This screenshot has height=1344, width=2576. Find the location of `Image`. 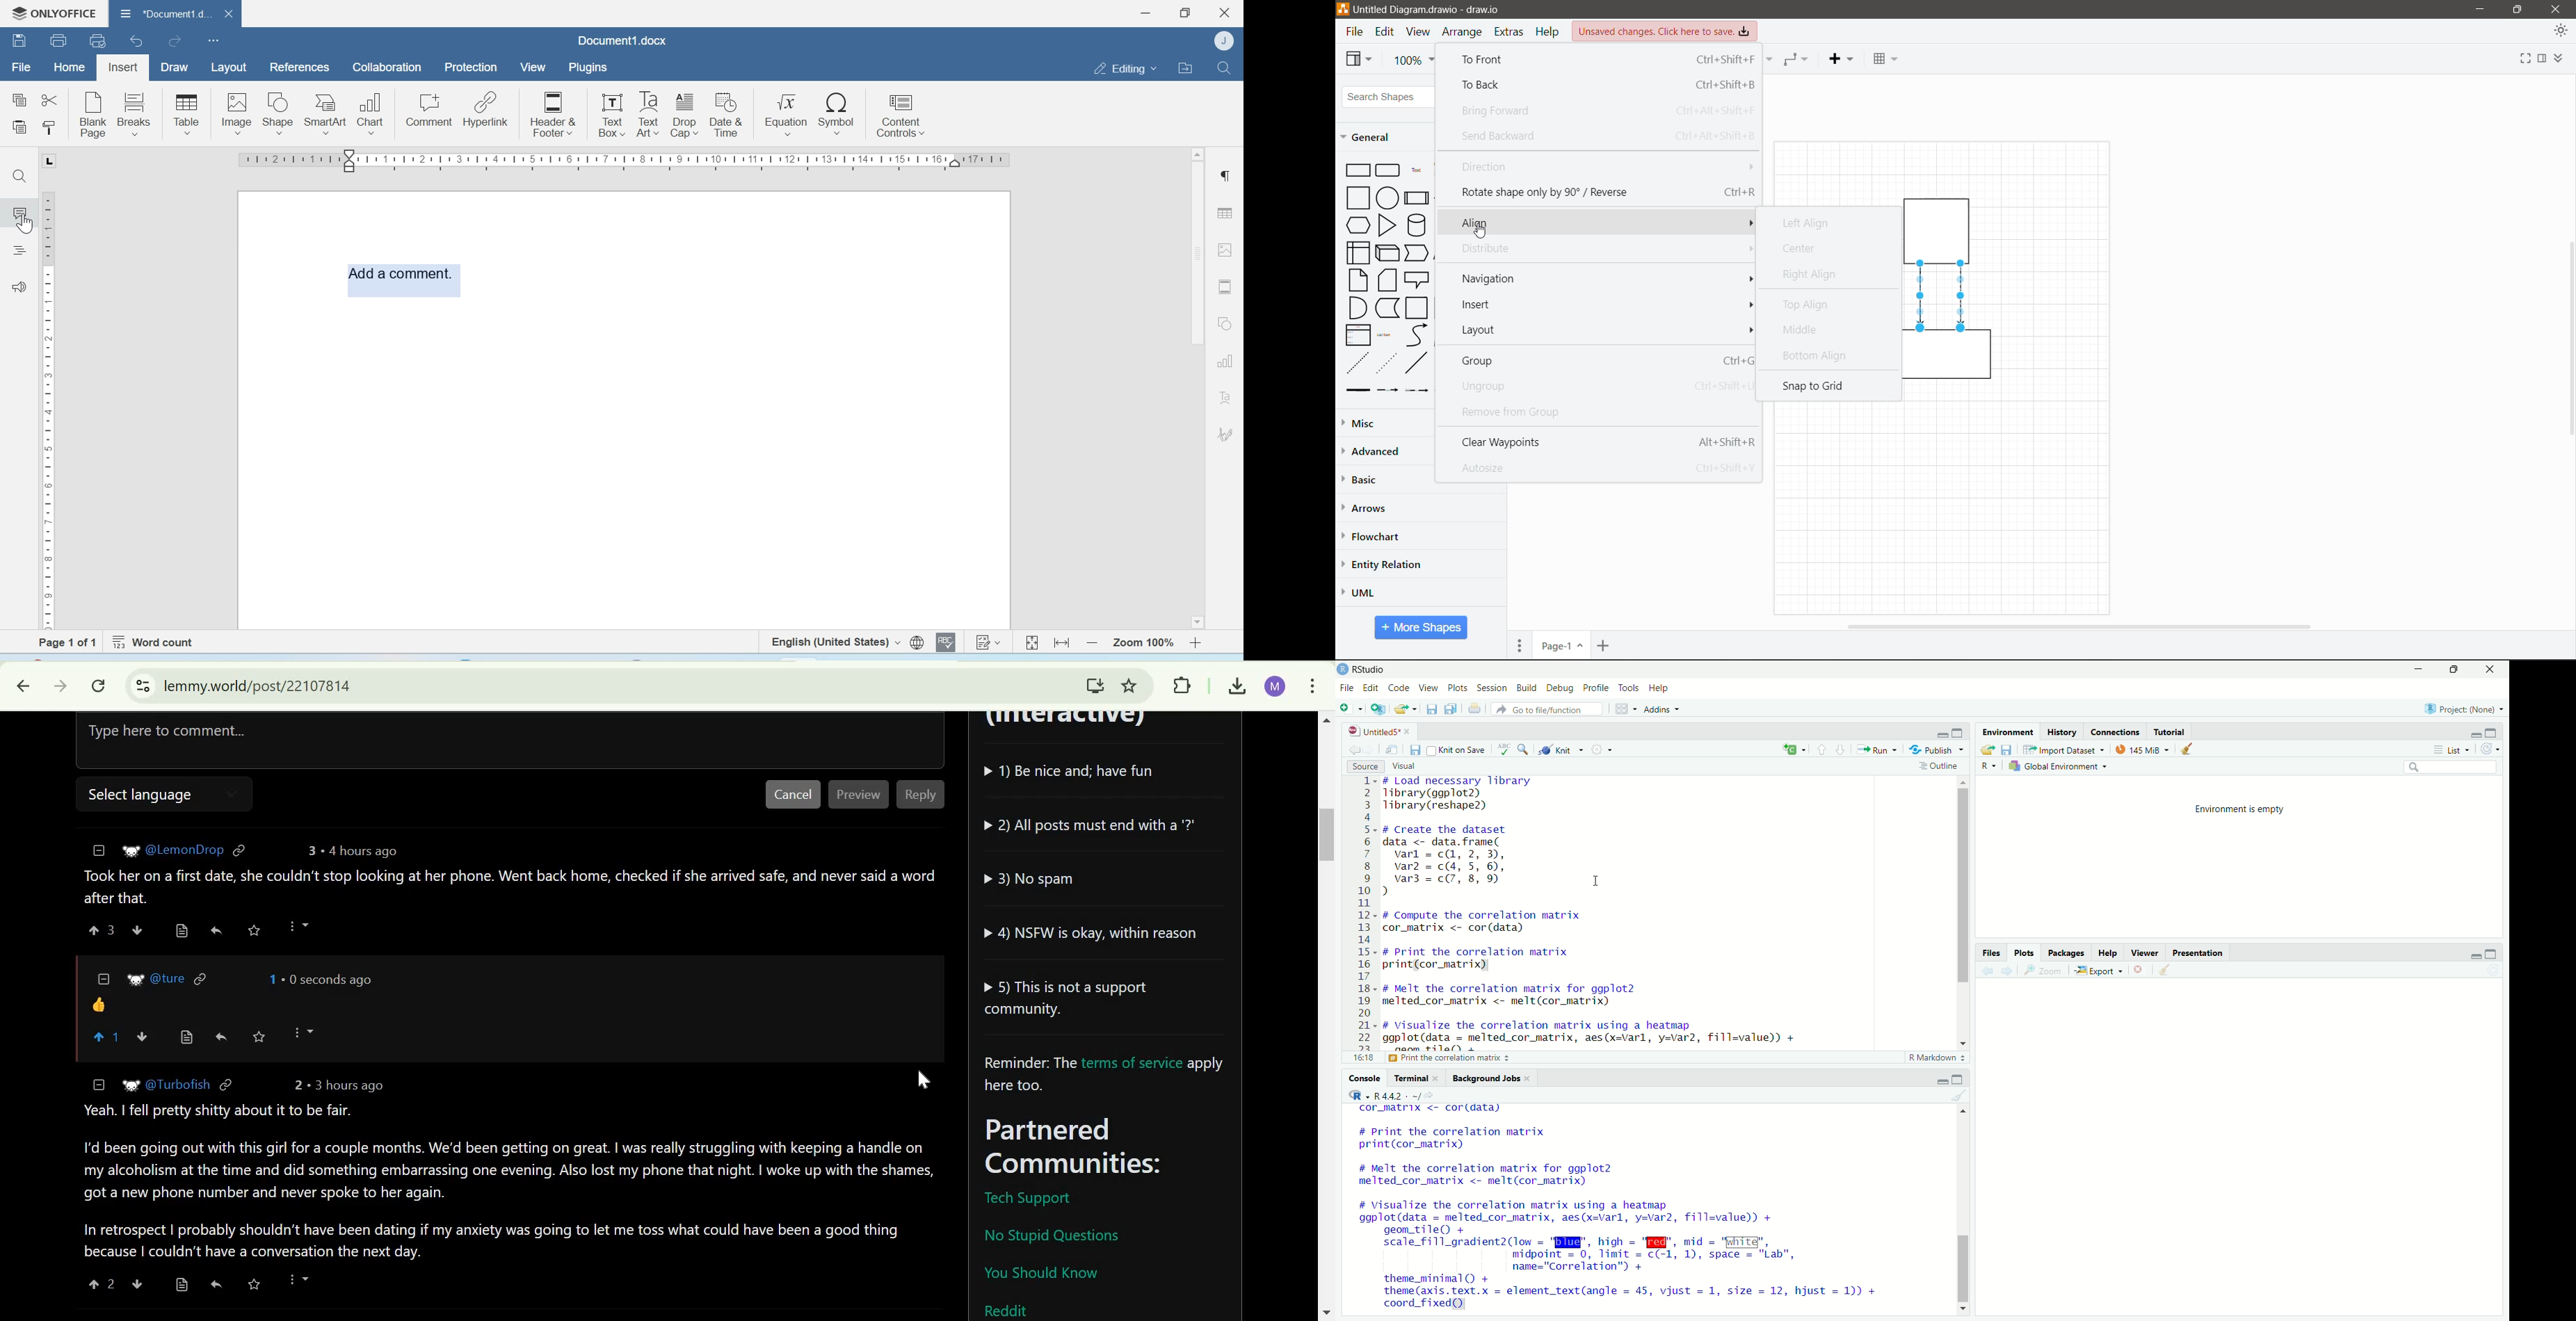

Image is located at coordinates (236, 113).